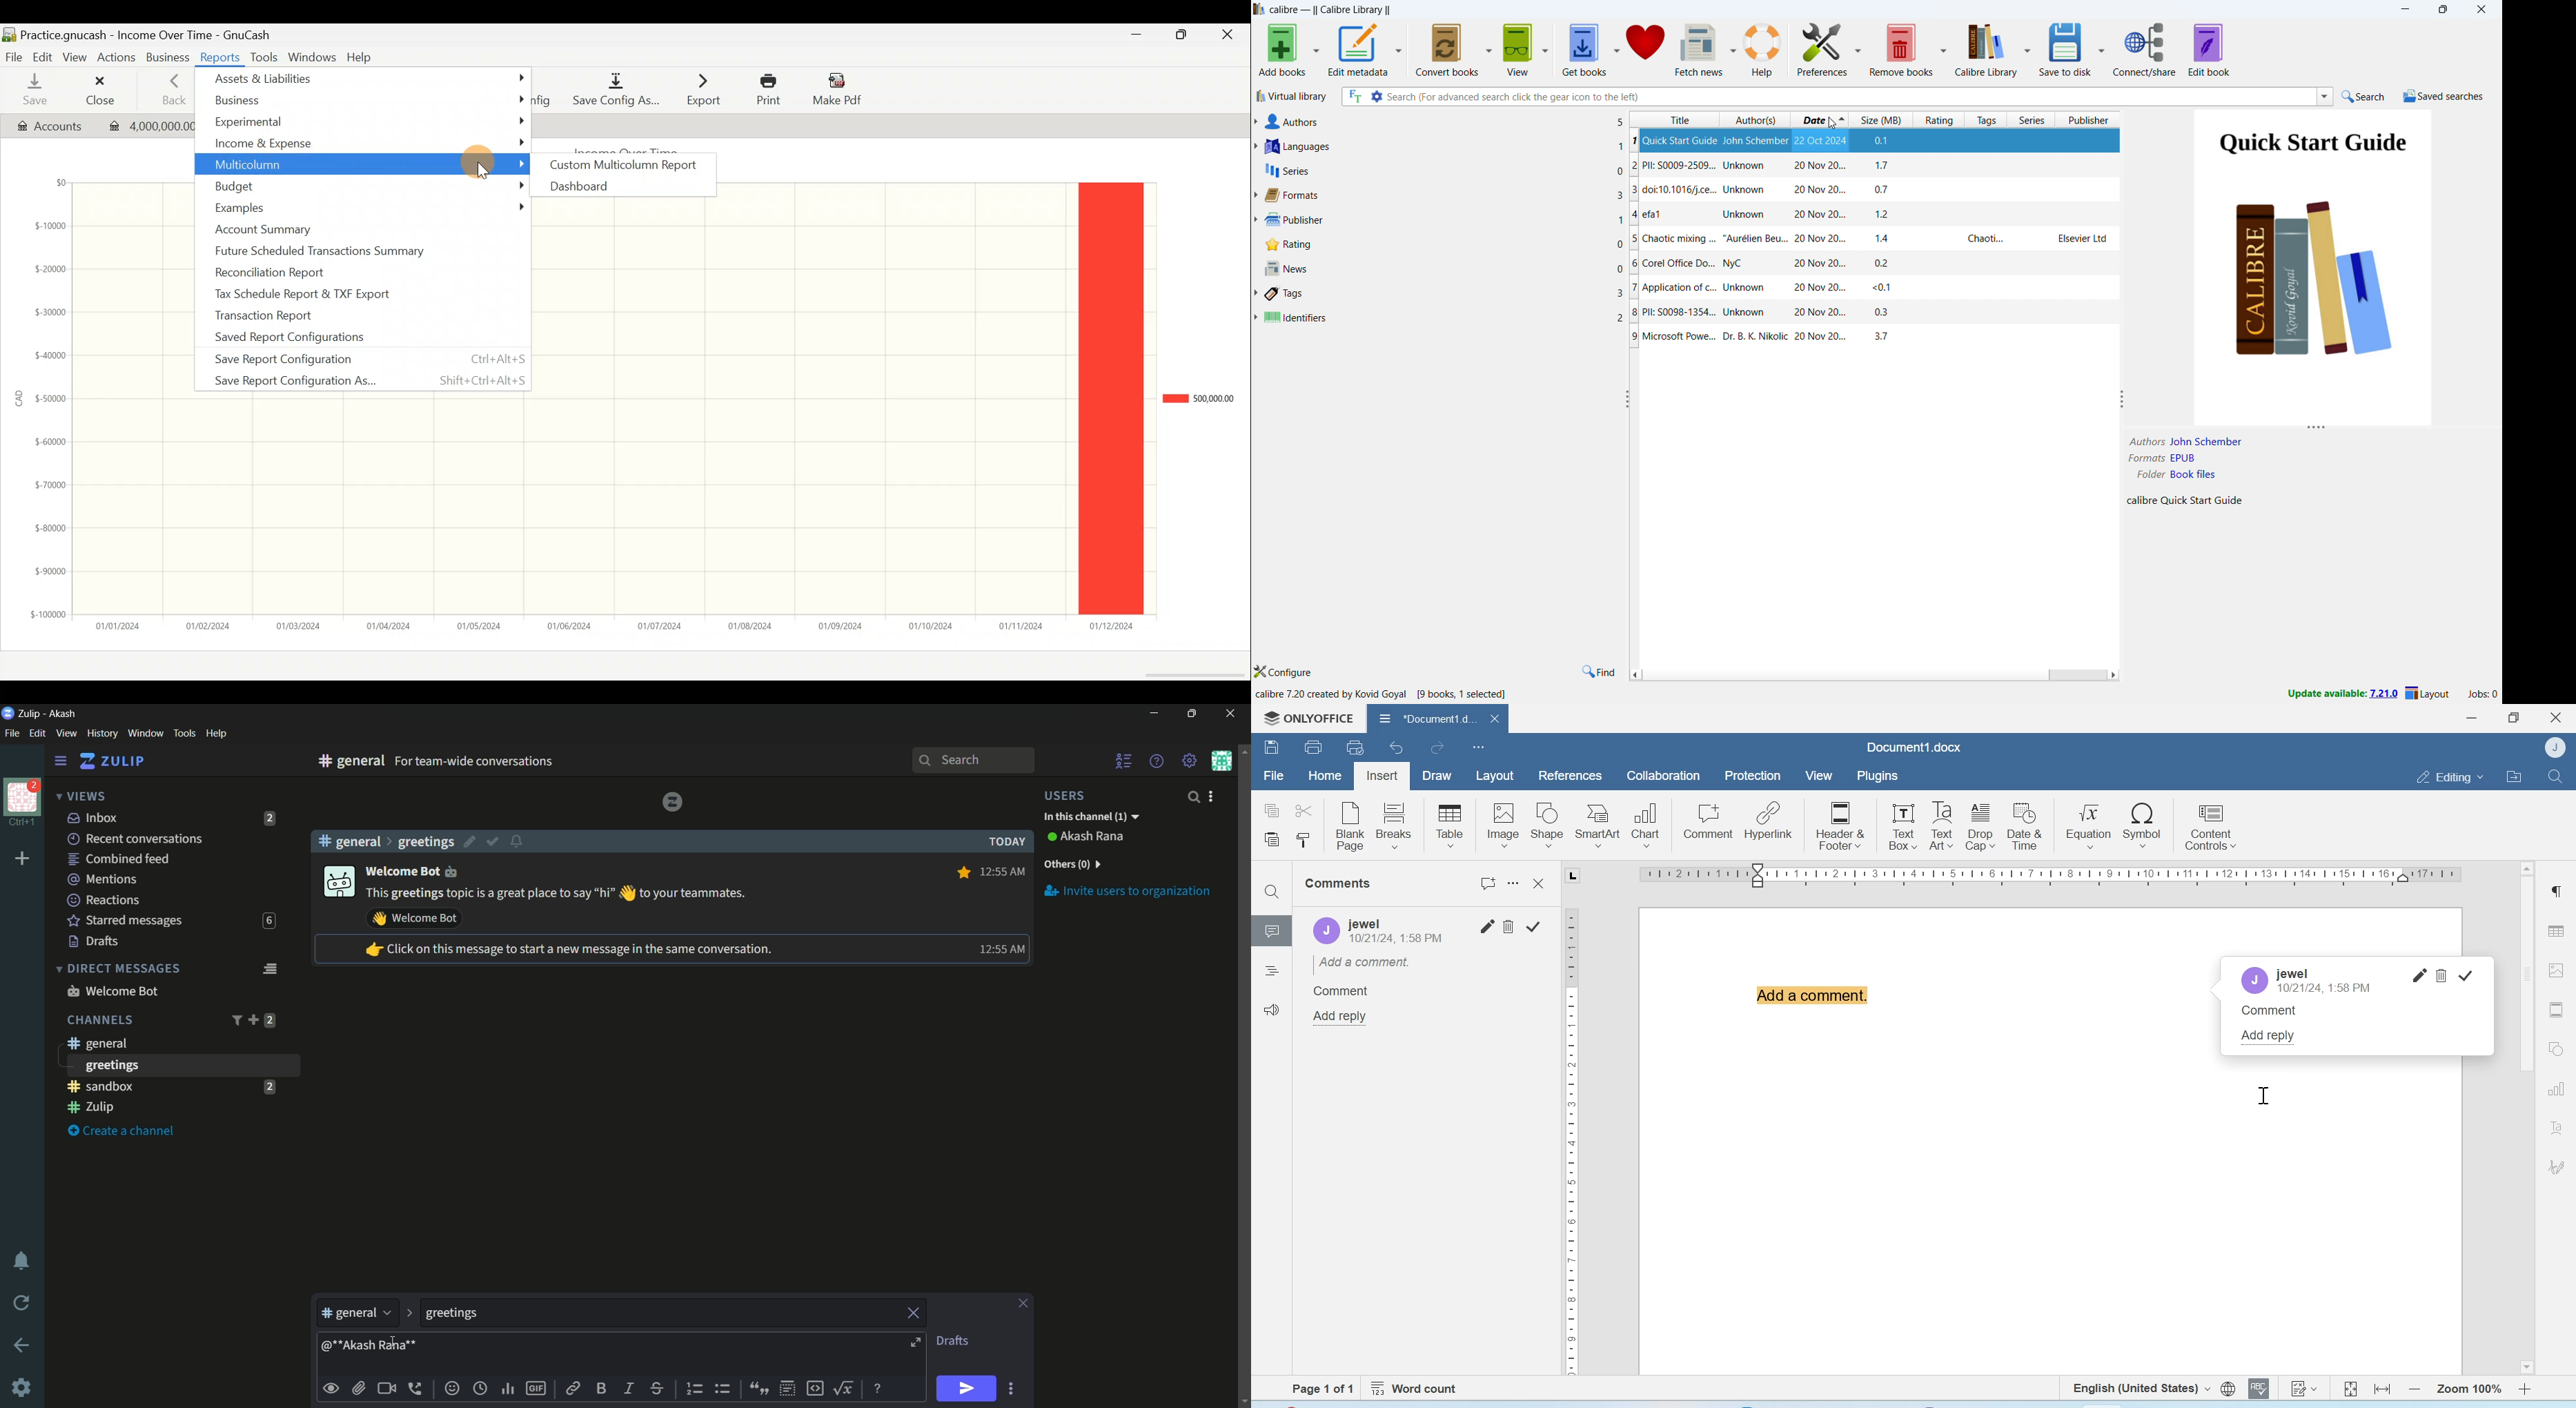 The width and height of the screenshot is (2576, 1428). Describe the element at coordinates (952, 1341) in the screenshot. I see `drafts` at that location.